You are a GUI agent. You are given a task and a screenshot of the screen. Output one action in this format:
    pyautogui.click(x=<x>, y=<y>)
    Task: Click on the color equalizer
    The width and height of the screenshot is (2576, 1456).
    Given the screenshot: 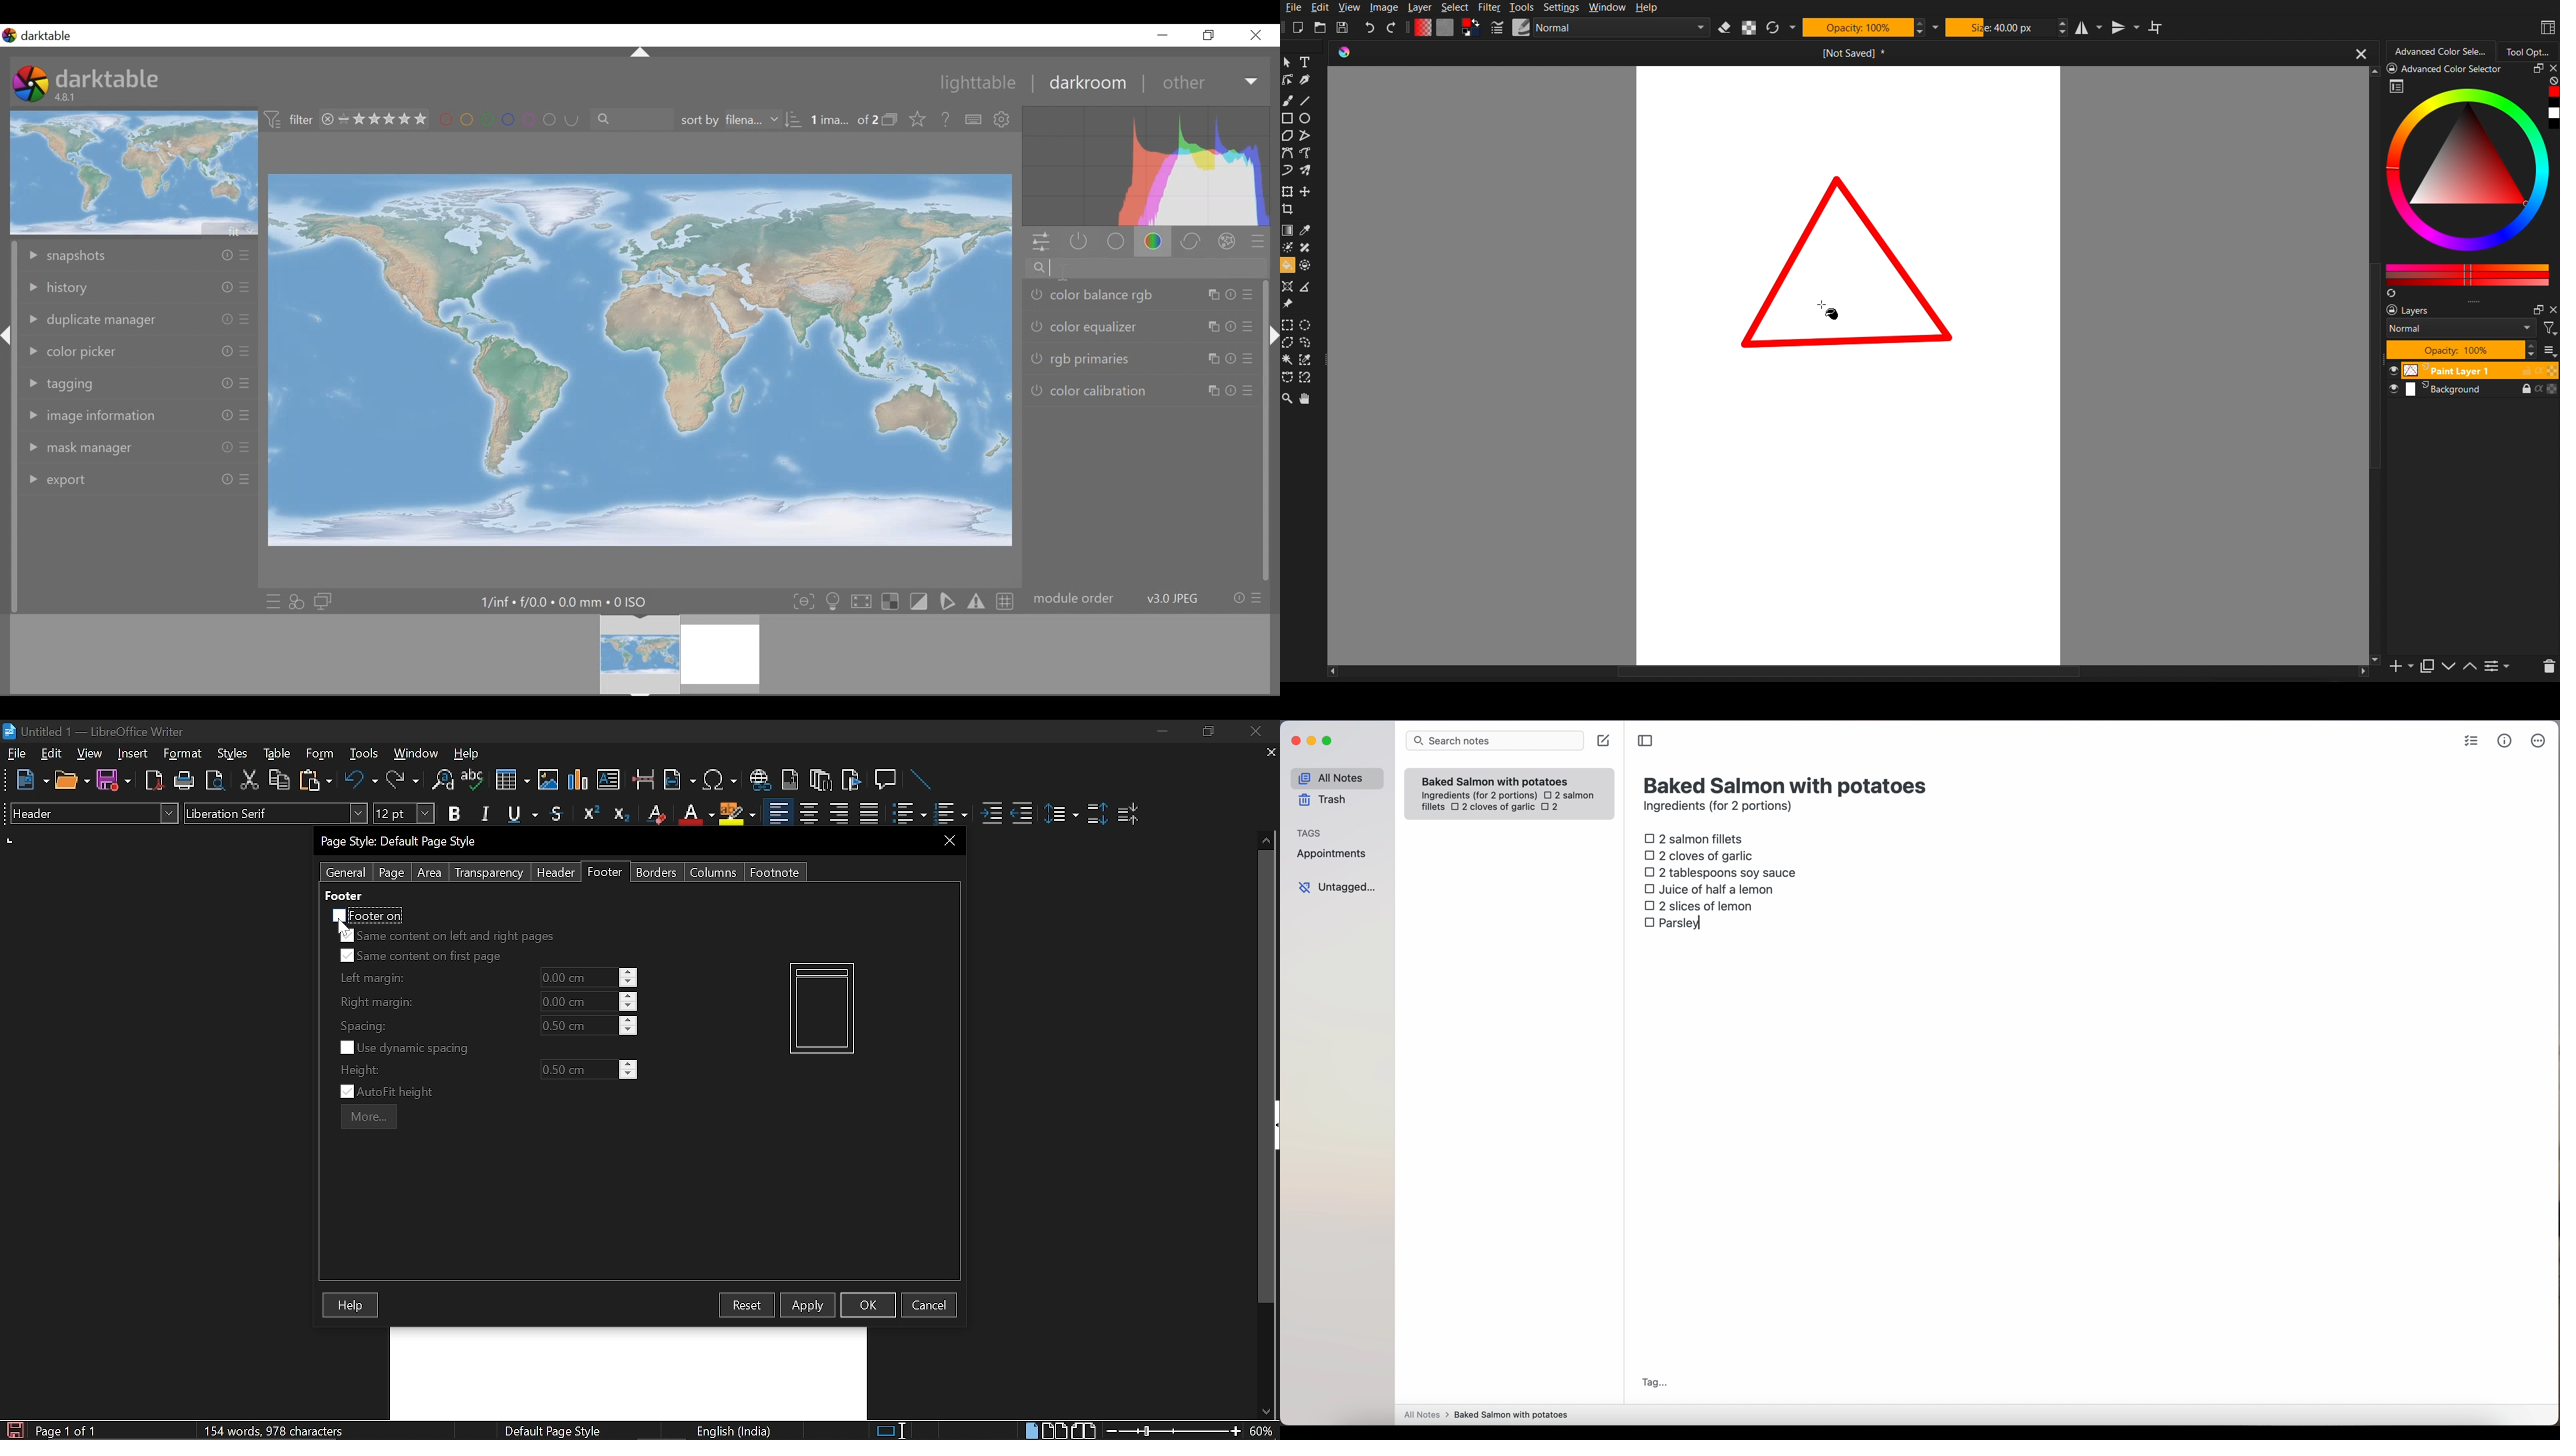 What is the action you would take?
    pyautogui.click(x=1143, y=327)
    